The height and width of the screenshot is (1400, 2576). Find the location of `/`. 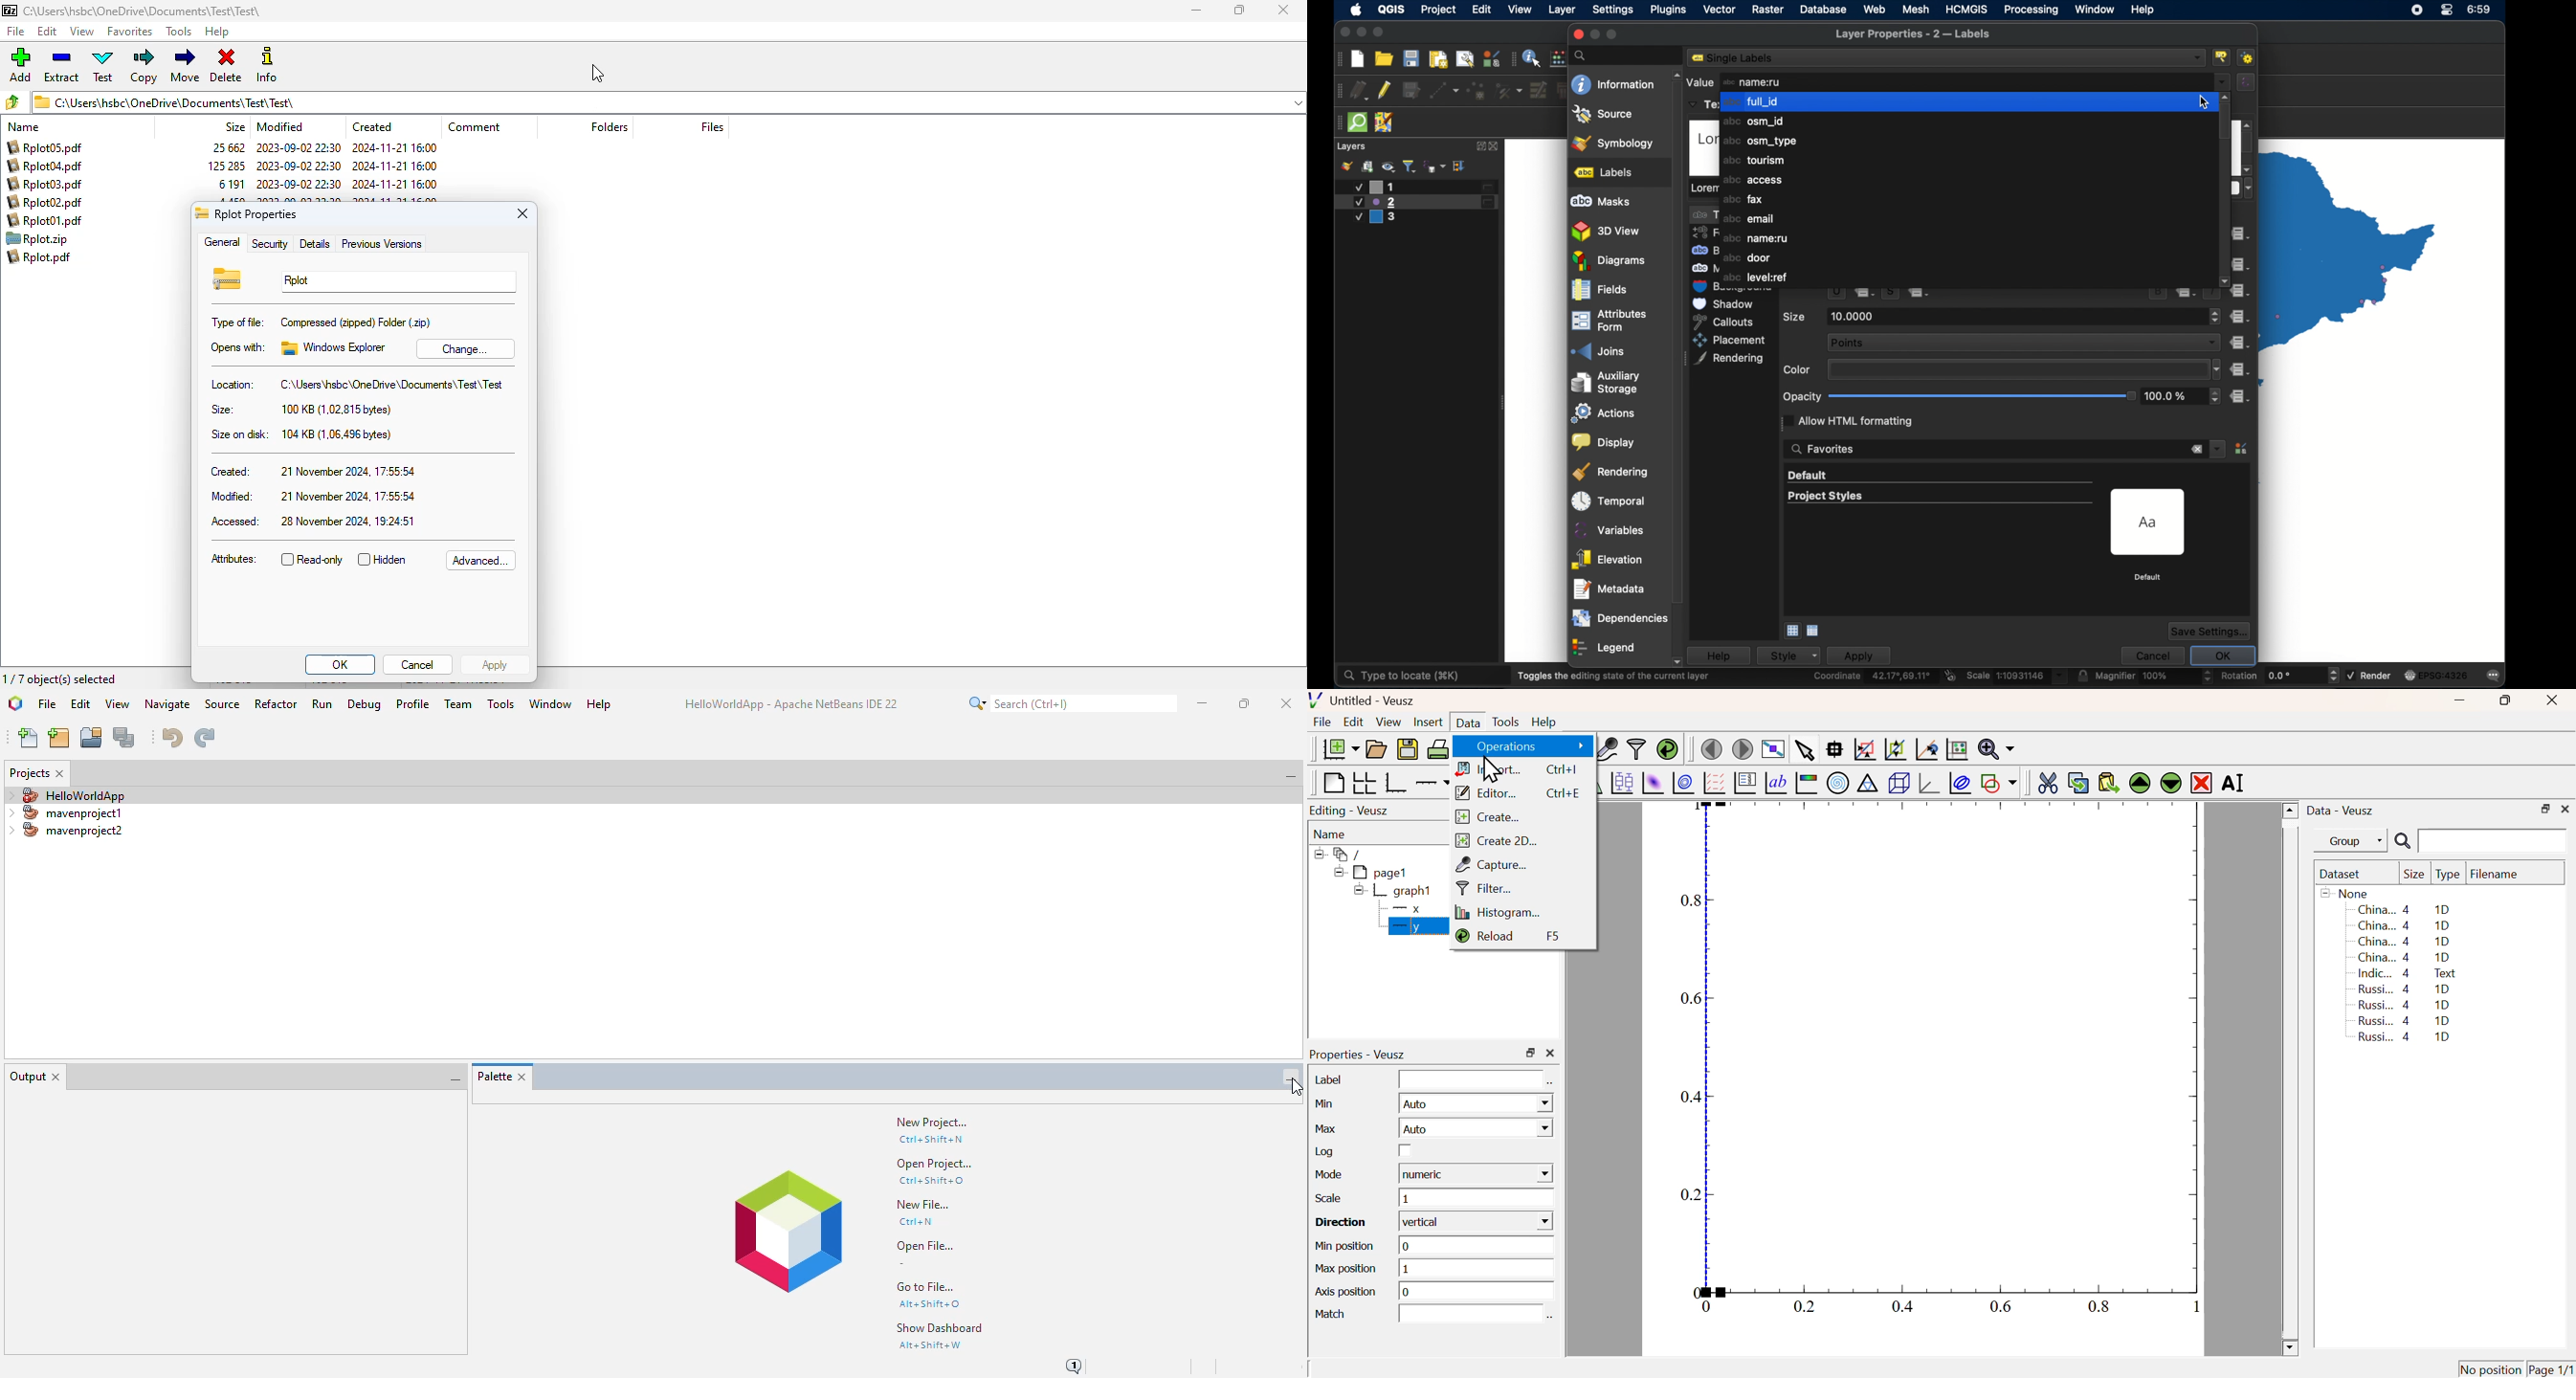

/ is located at coordinates (1340, 854).